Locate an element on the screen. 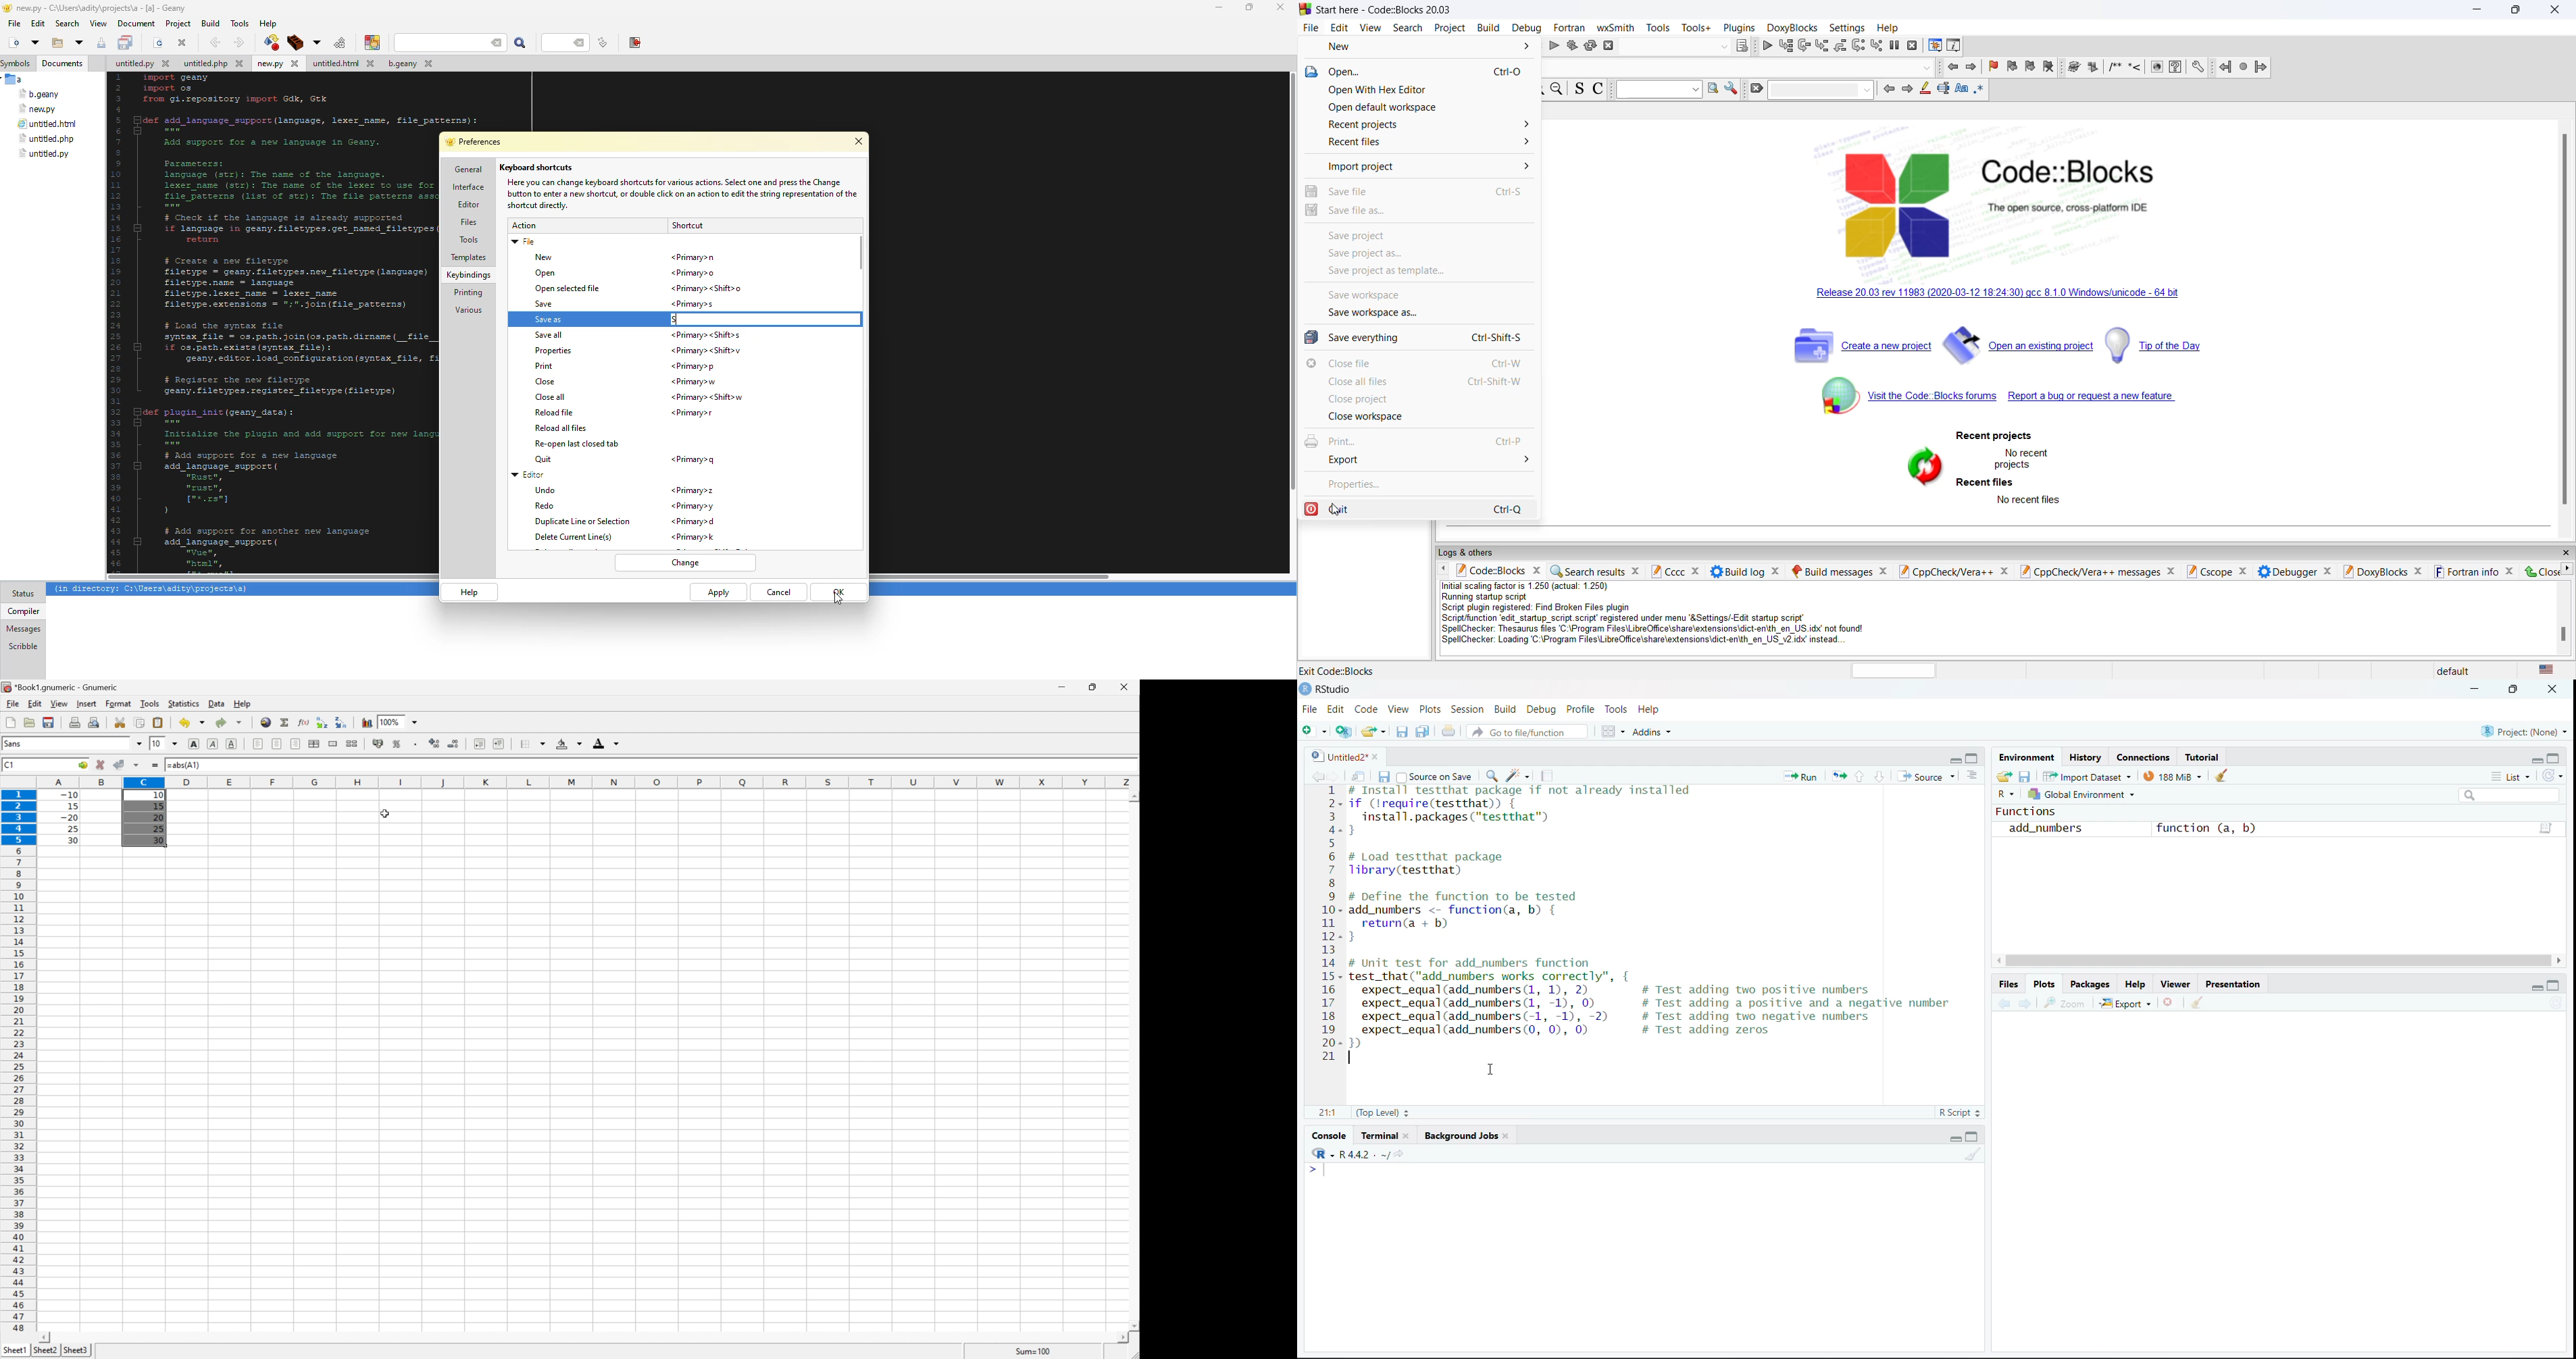 Image resolution: width=2576 pixels, height=1372 pixels. reload all is located at coordinates (559, 428).